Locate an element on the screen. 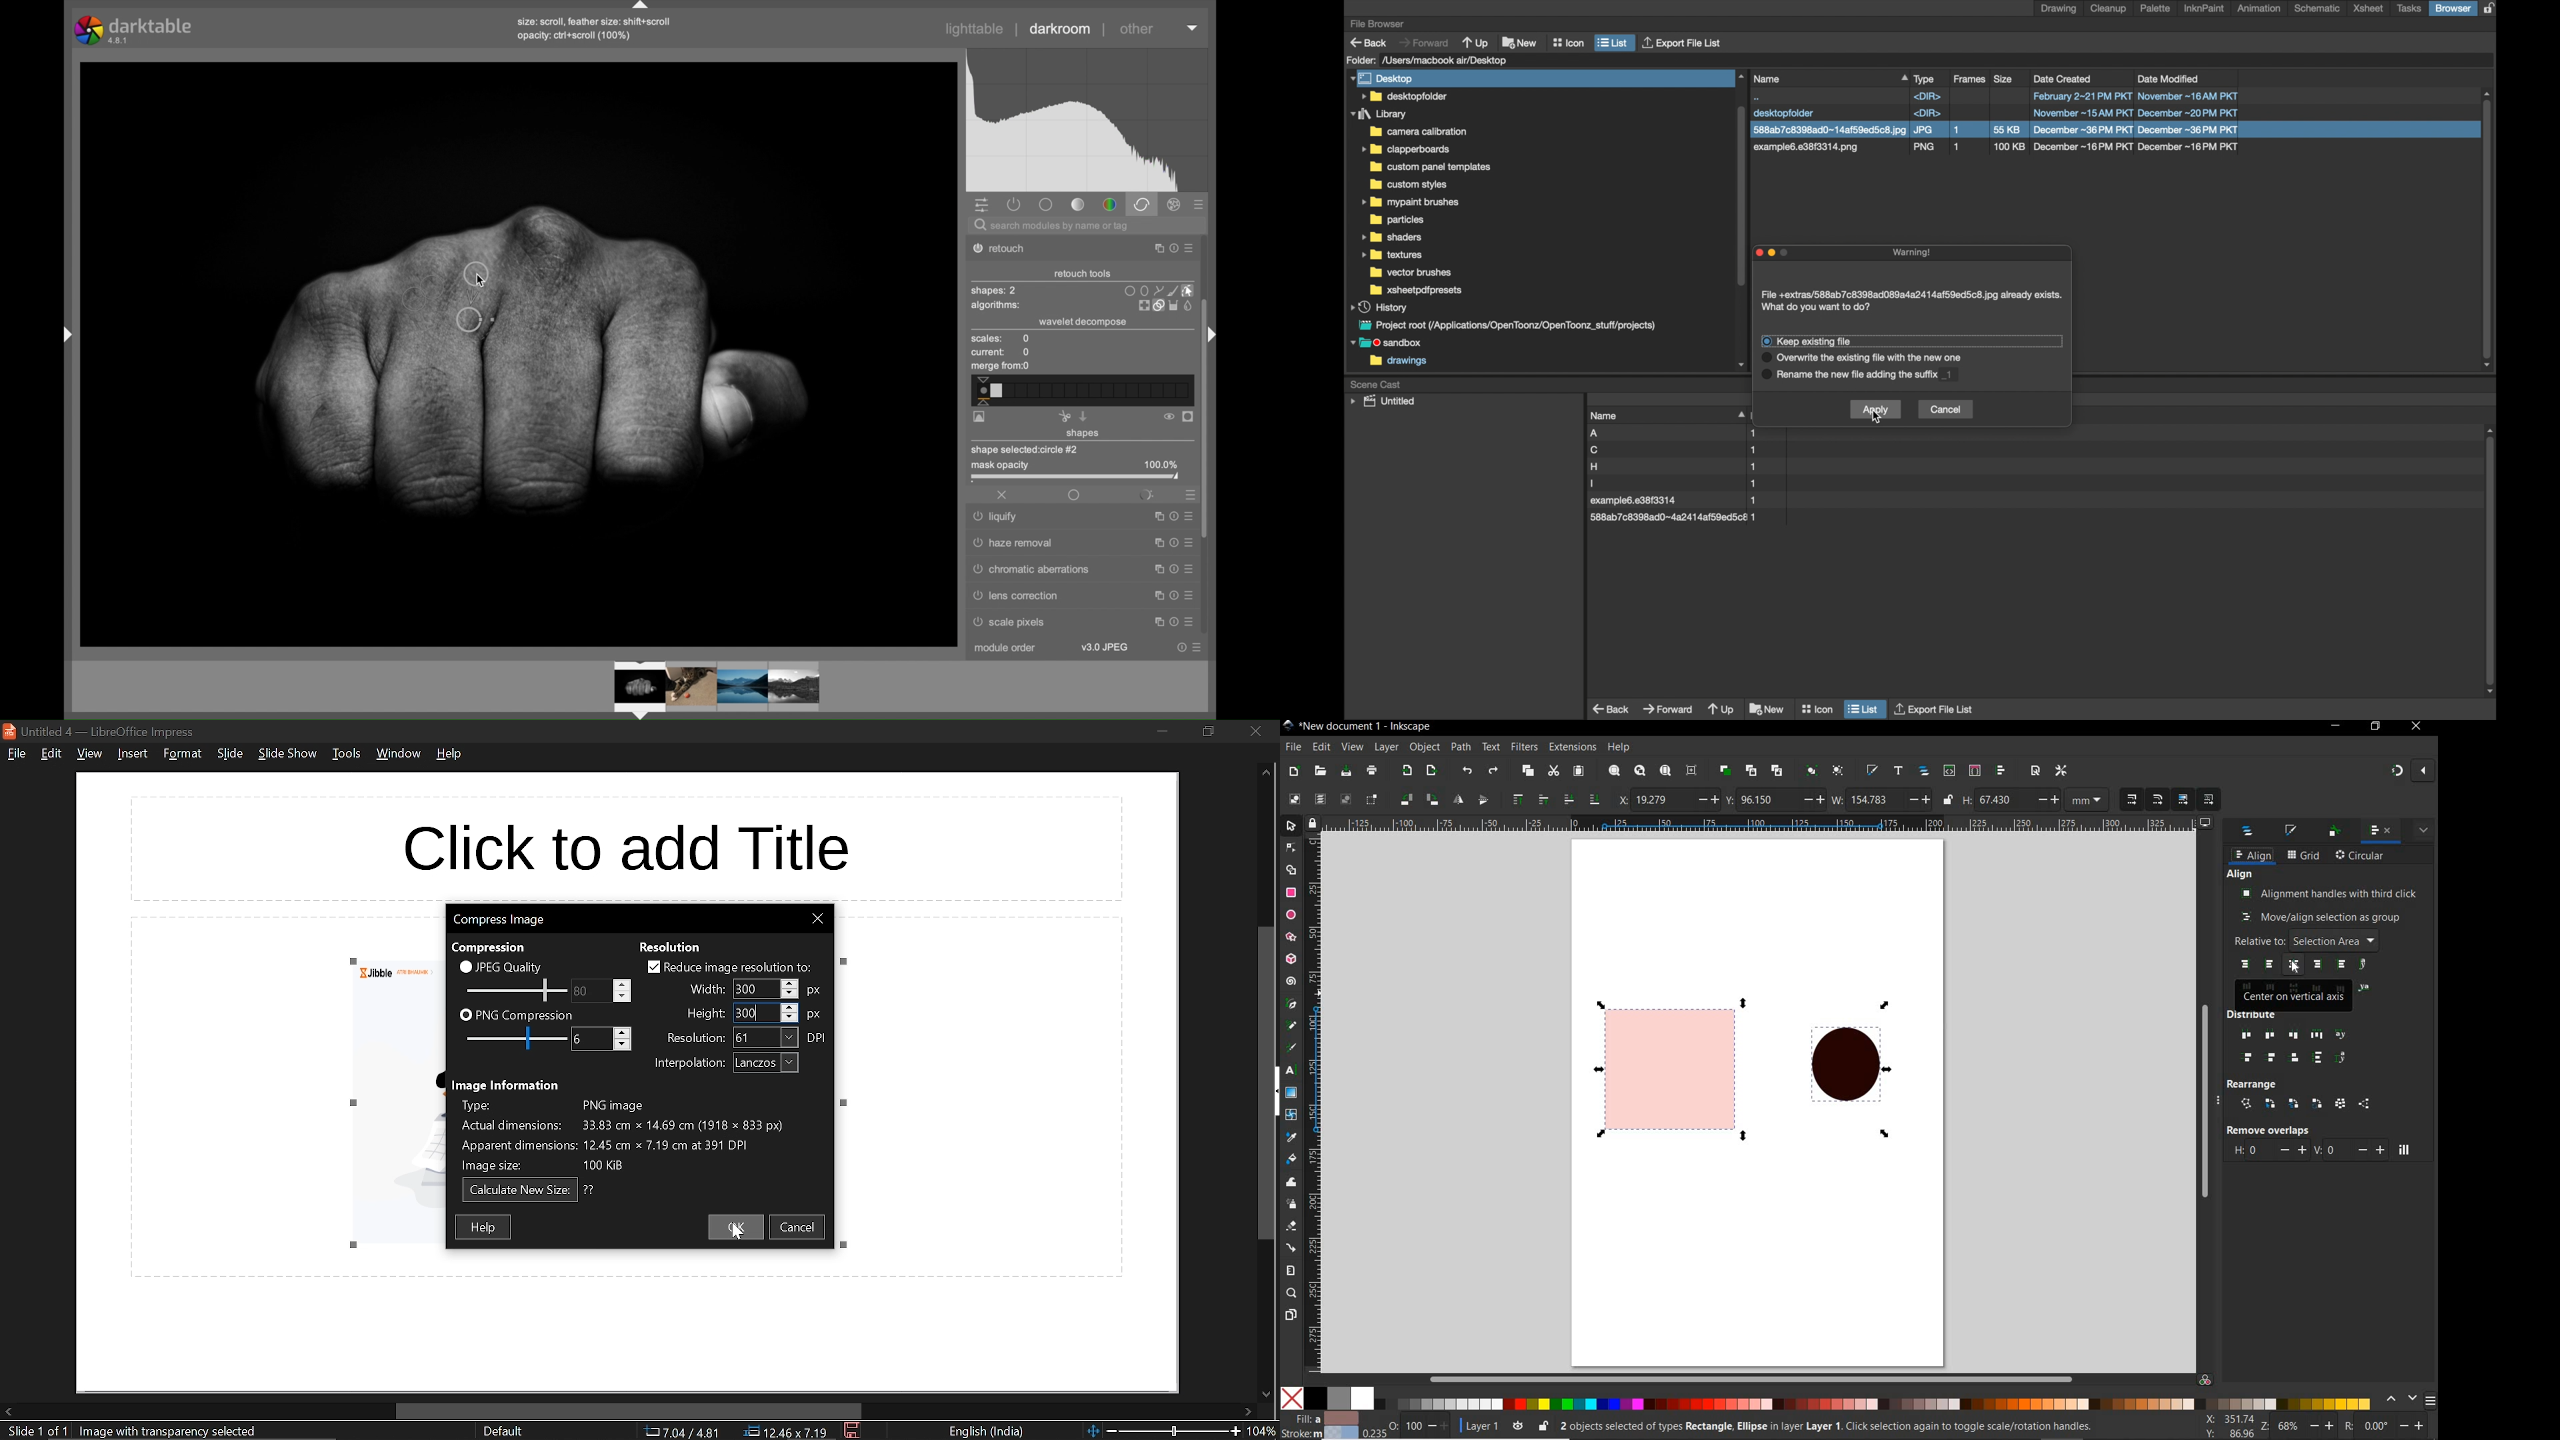 The image size is (2576, 1456). Increase  is located at coordinates (623, 982).